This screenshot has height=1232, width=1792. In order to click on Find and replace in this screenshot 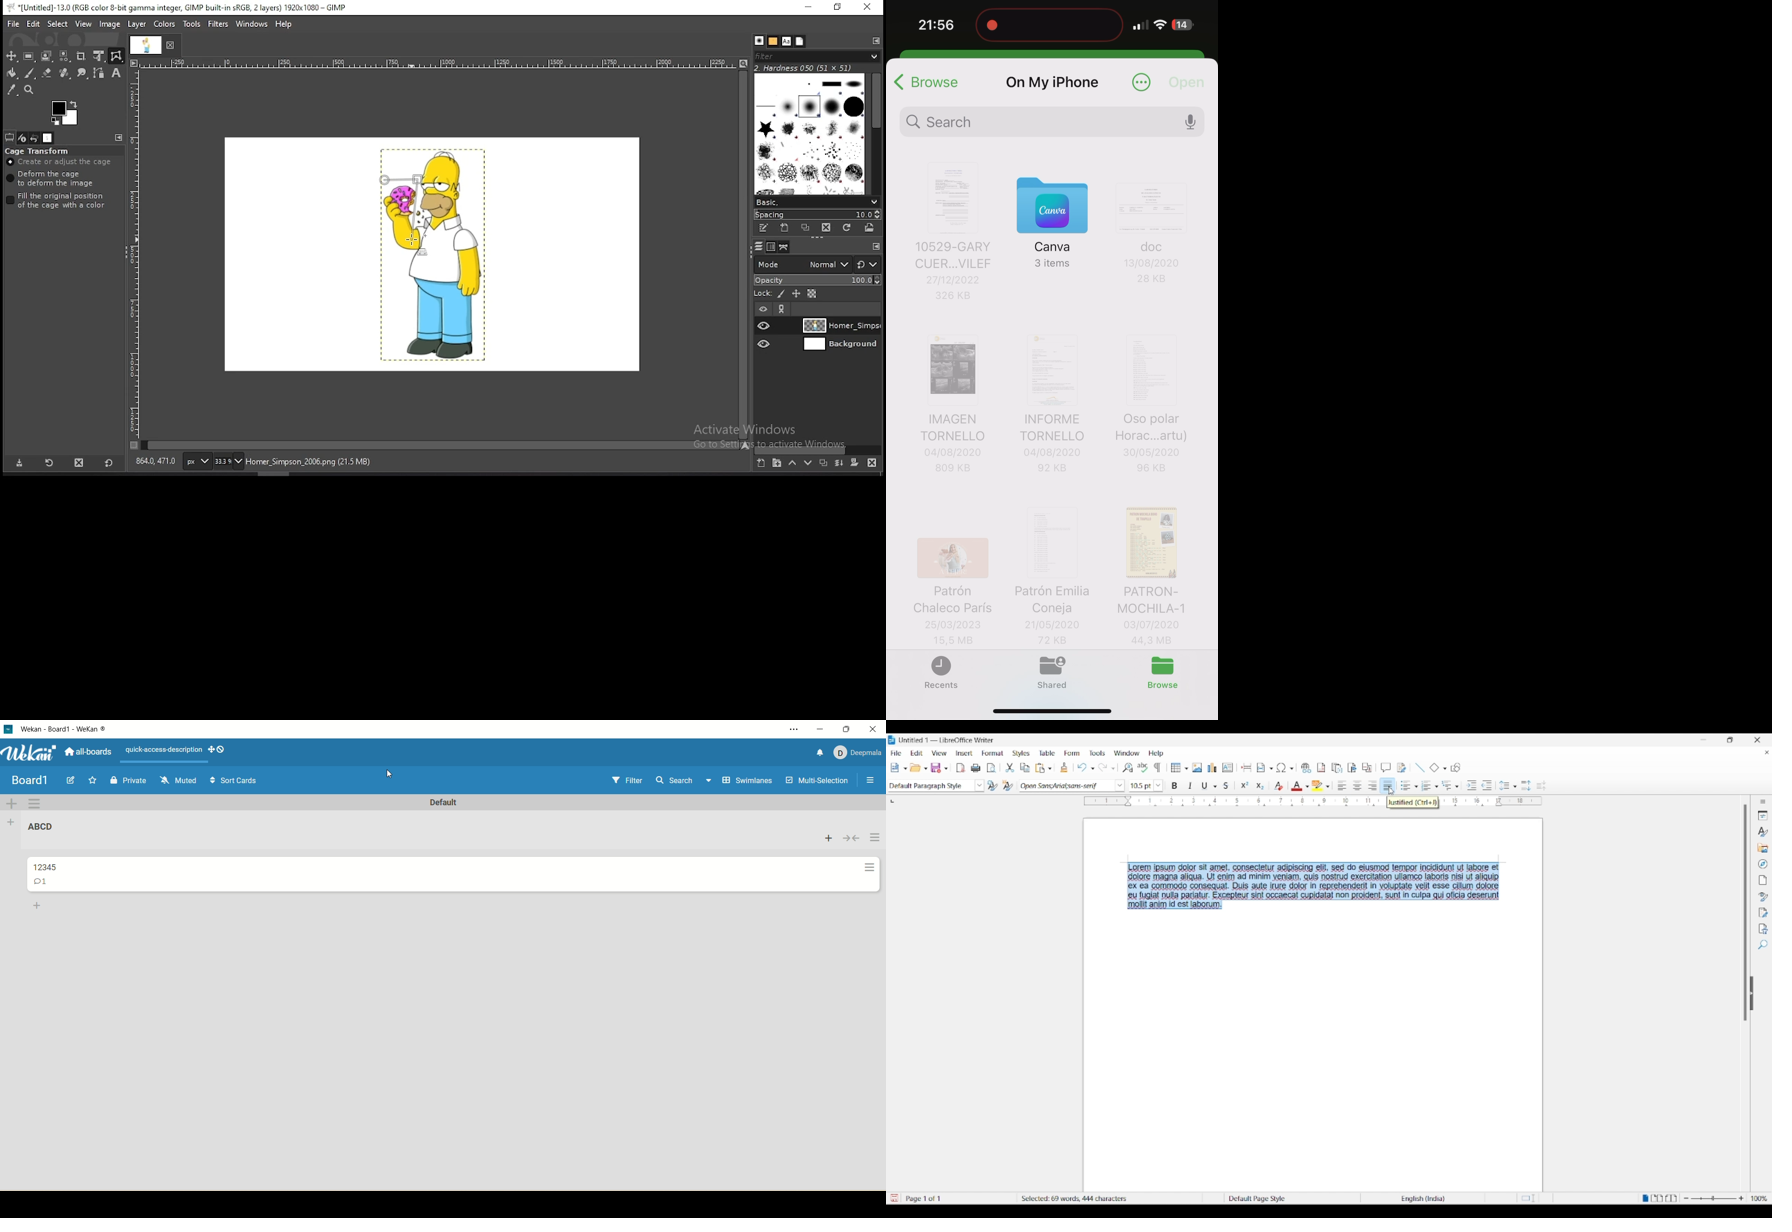, I will do `click(1127, 768)`.